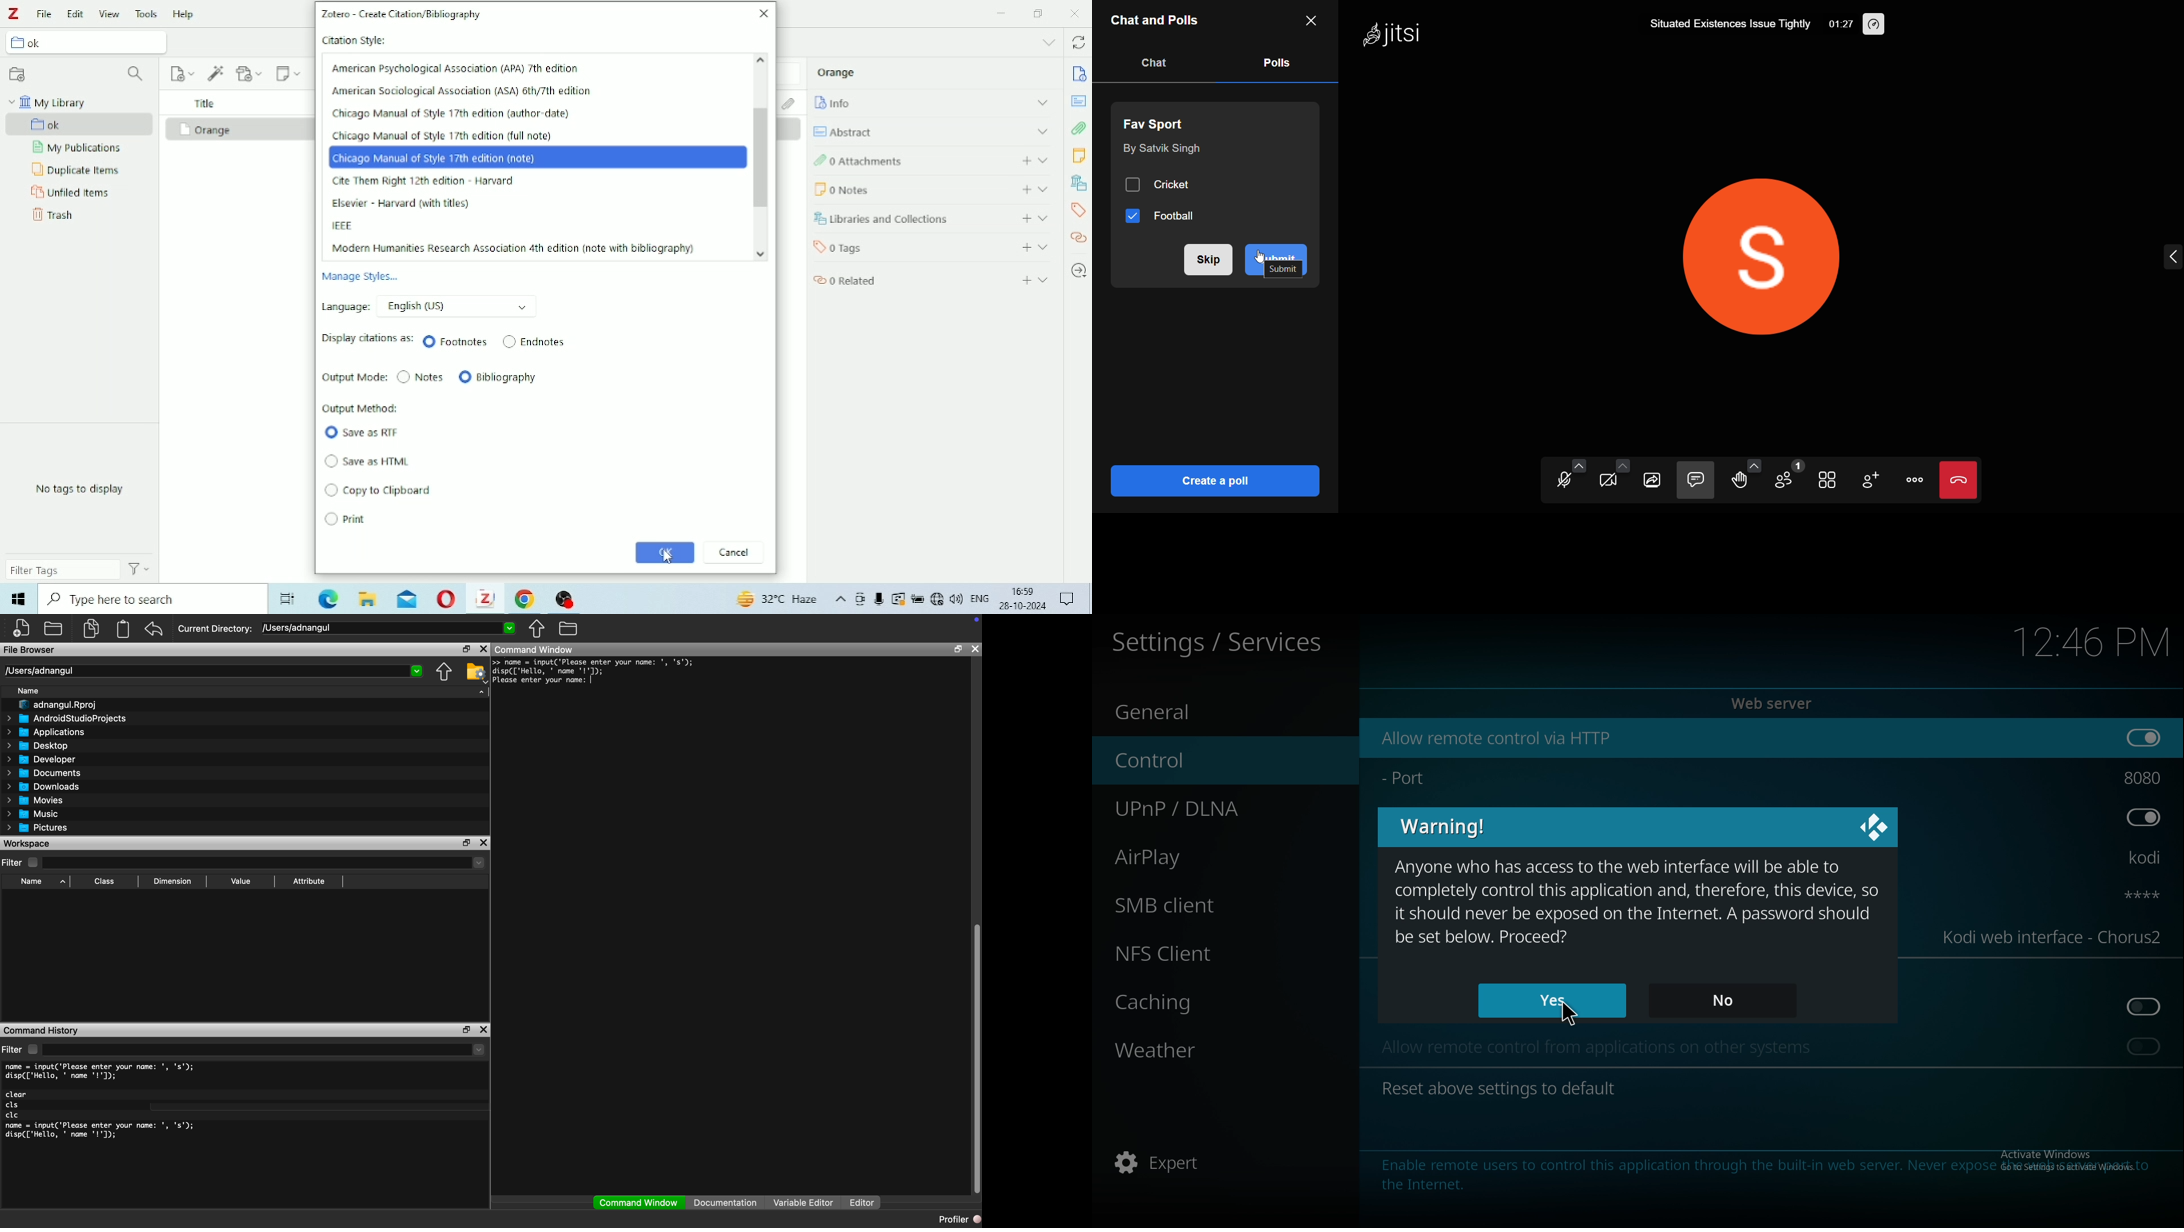 This screenshot has height=1232, width=2184. I want to click on off, so click(2146, 1007).